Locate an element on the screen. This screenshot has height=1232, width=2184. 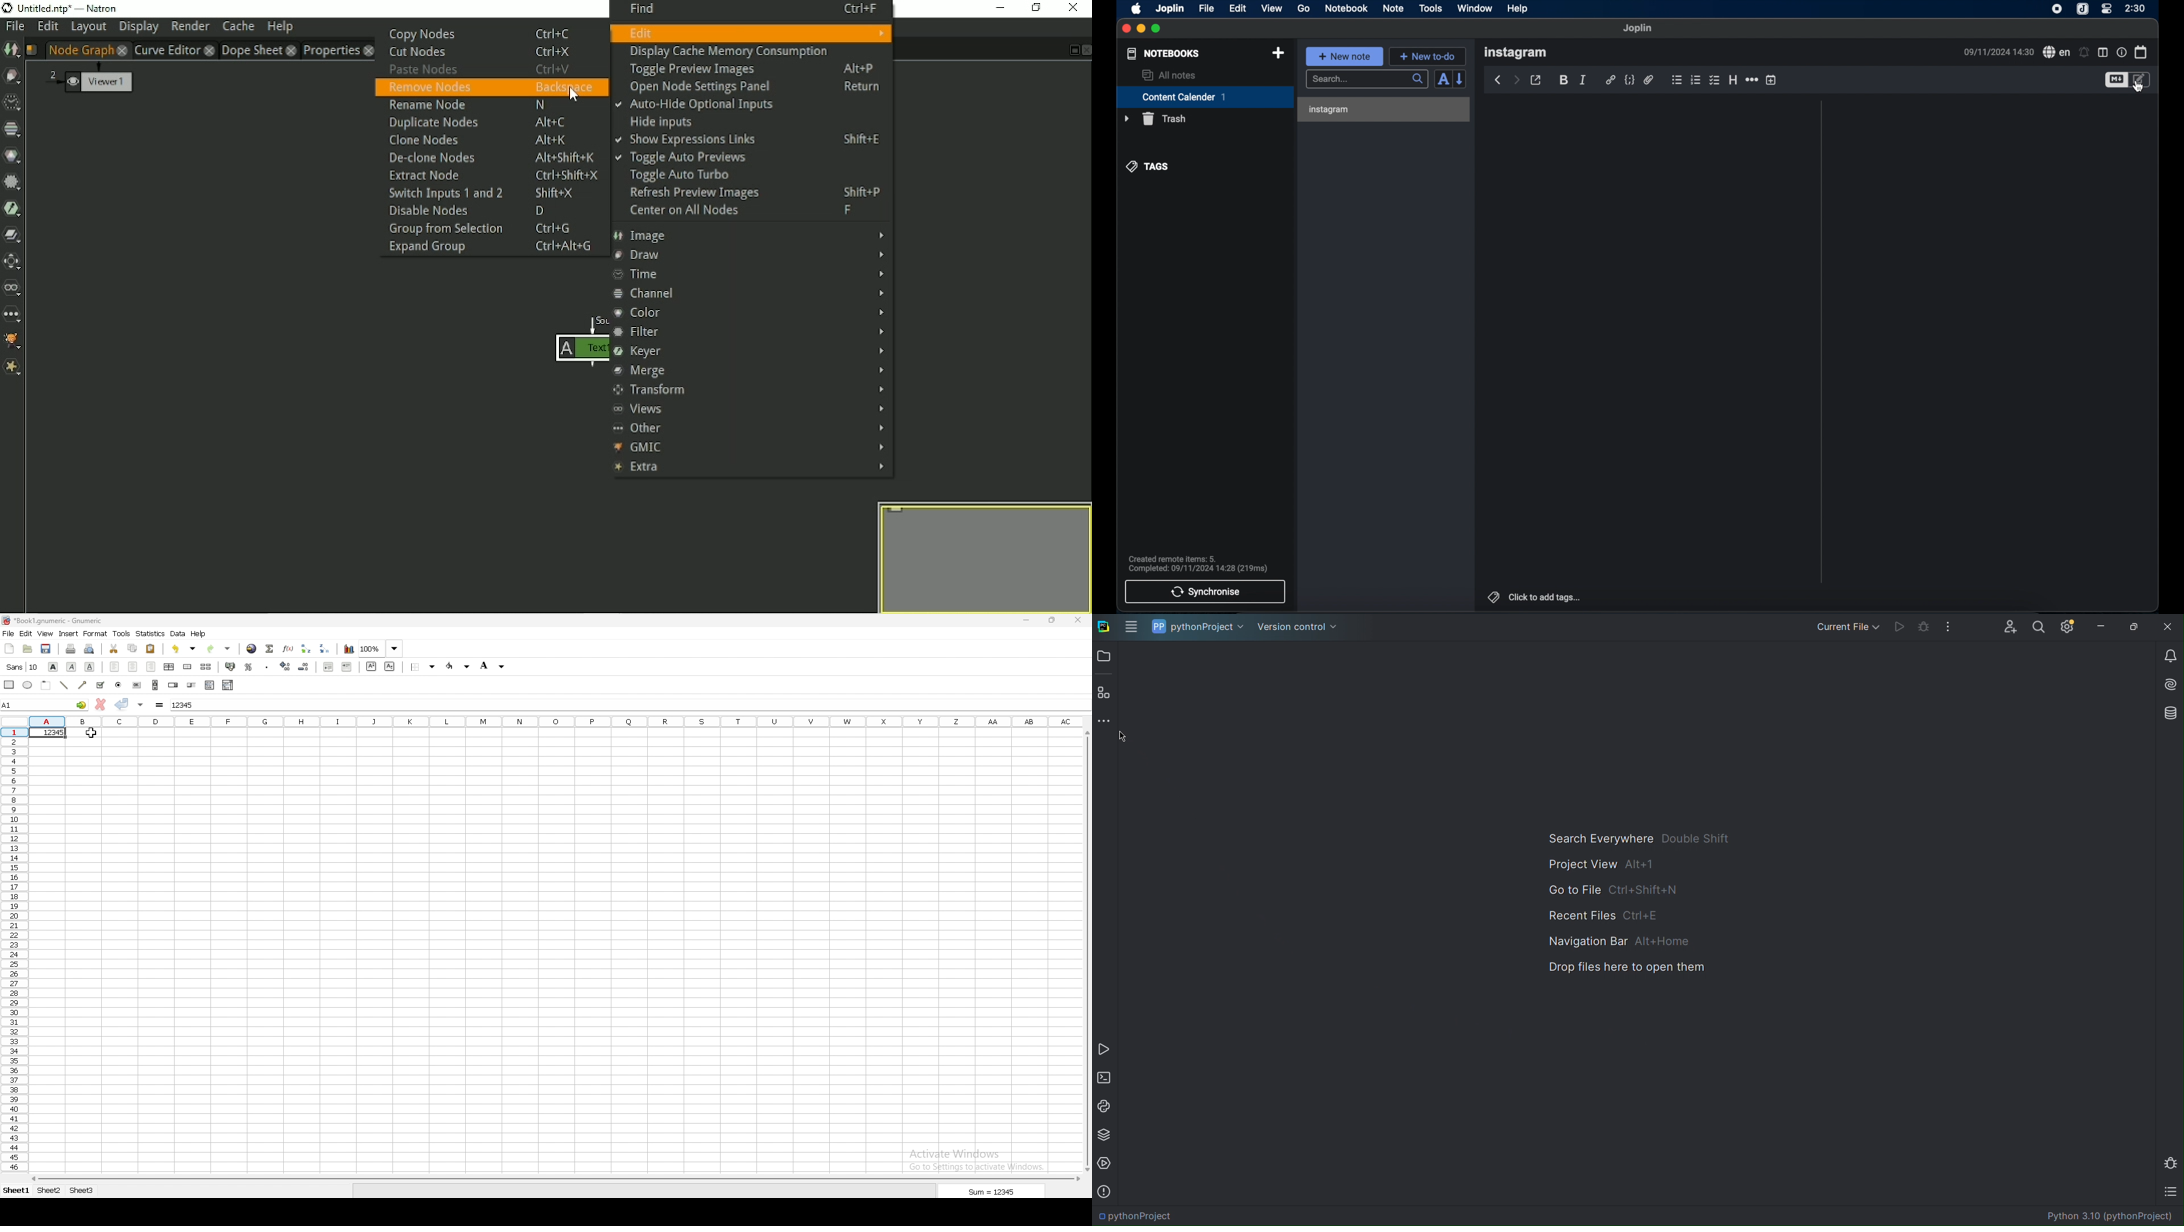
window is located at coordinates (1475, 8).